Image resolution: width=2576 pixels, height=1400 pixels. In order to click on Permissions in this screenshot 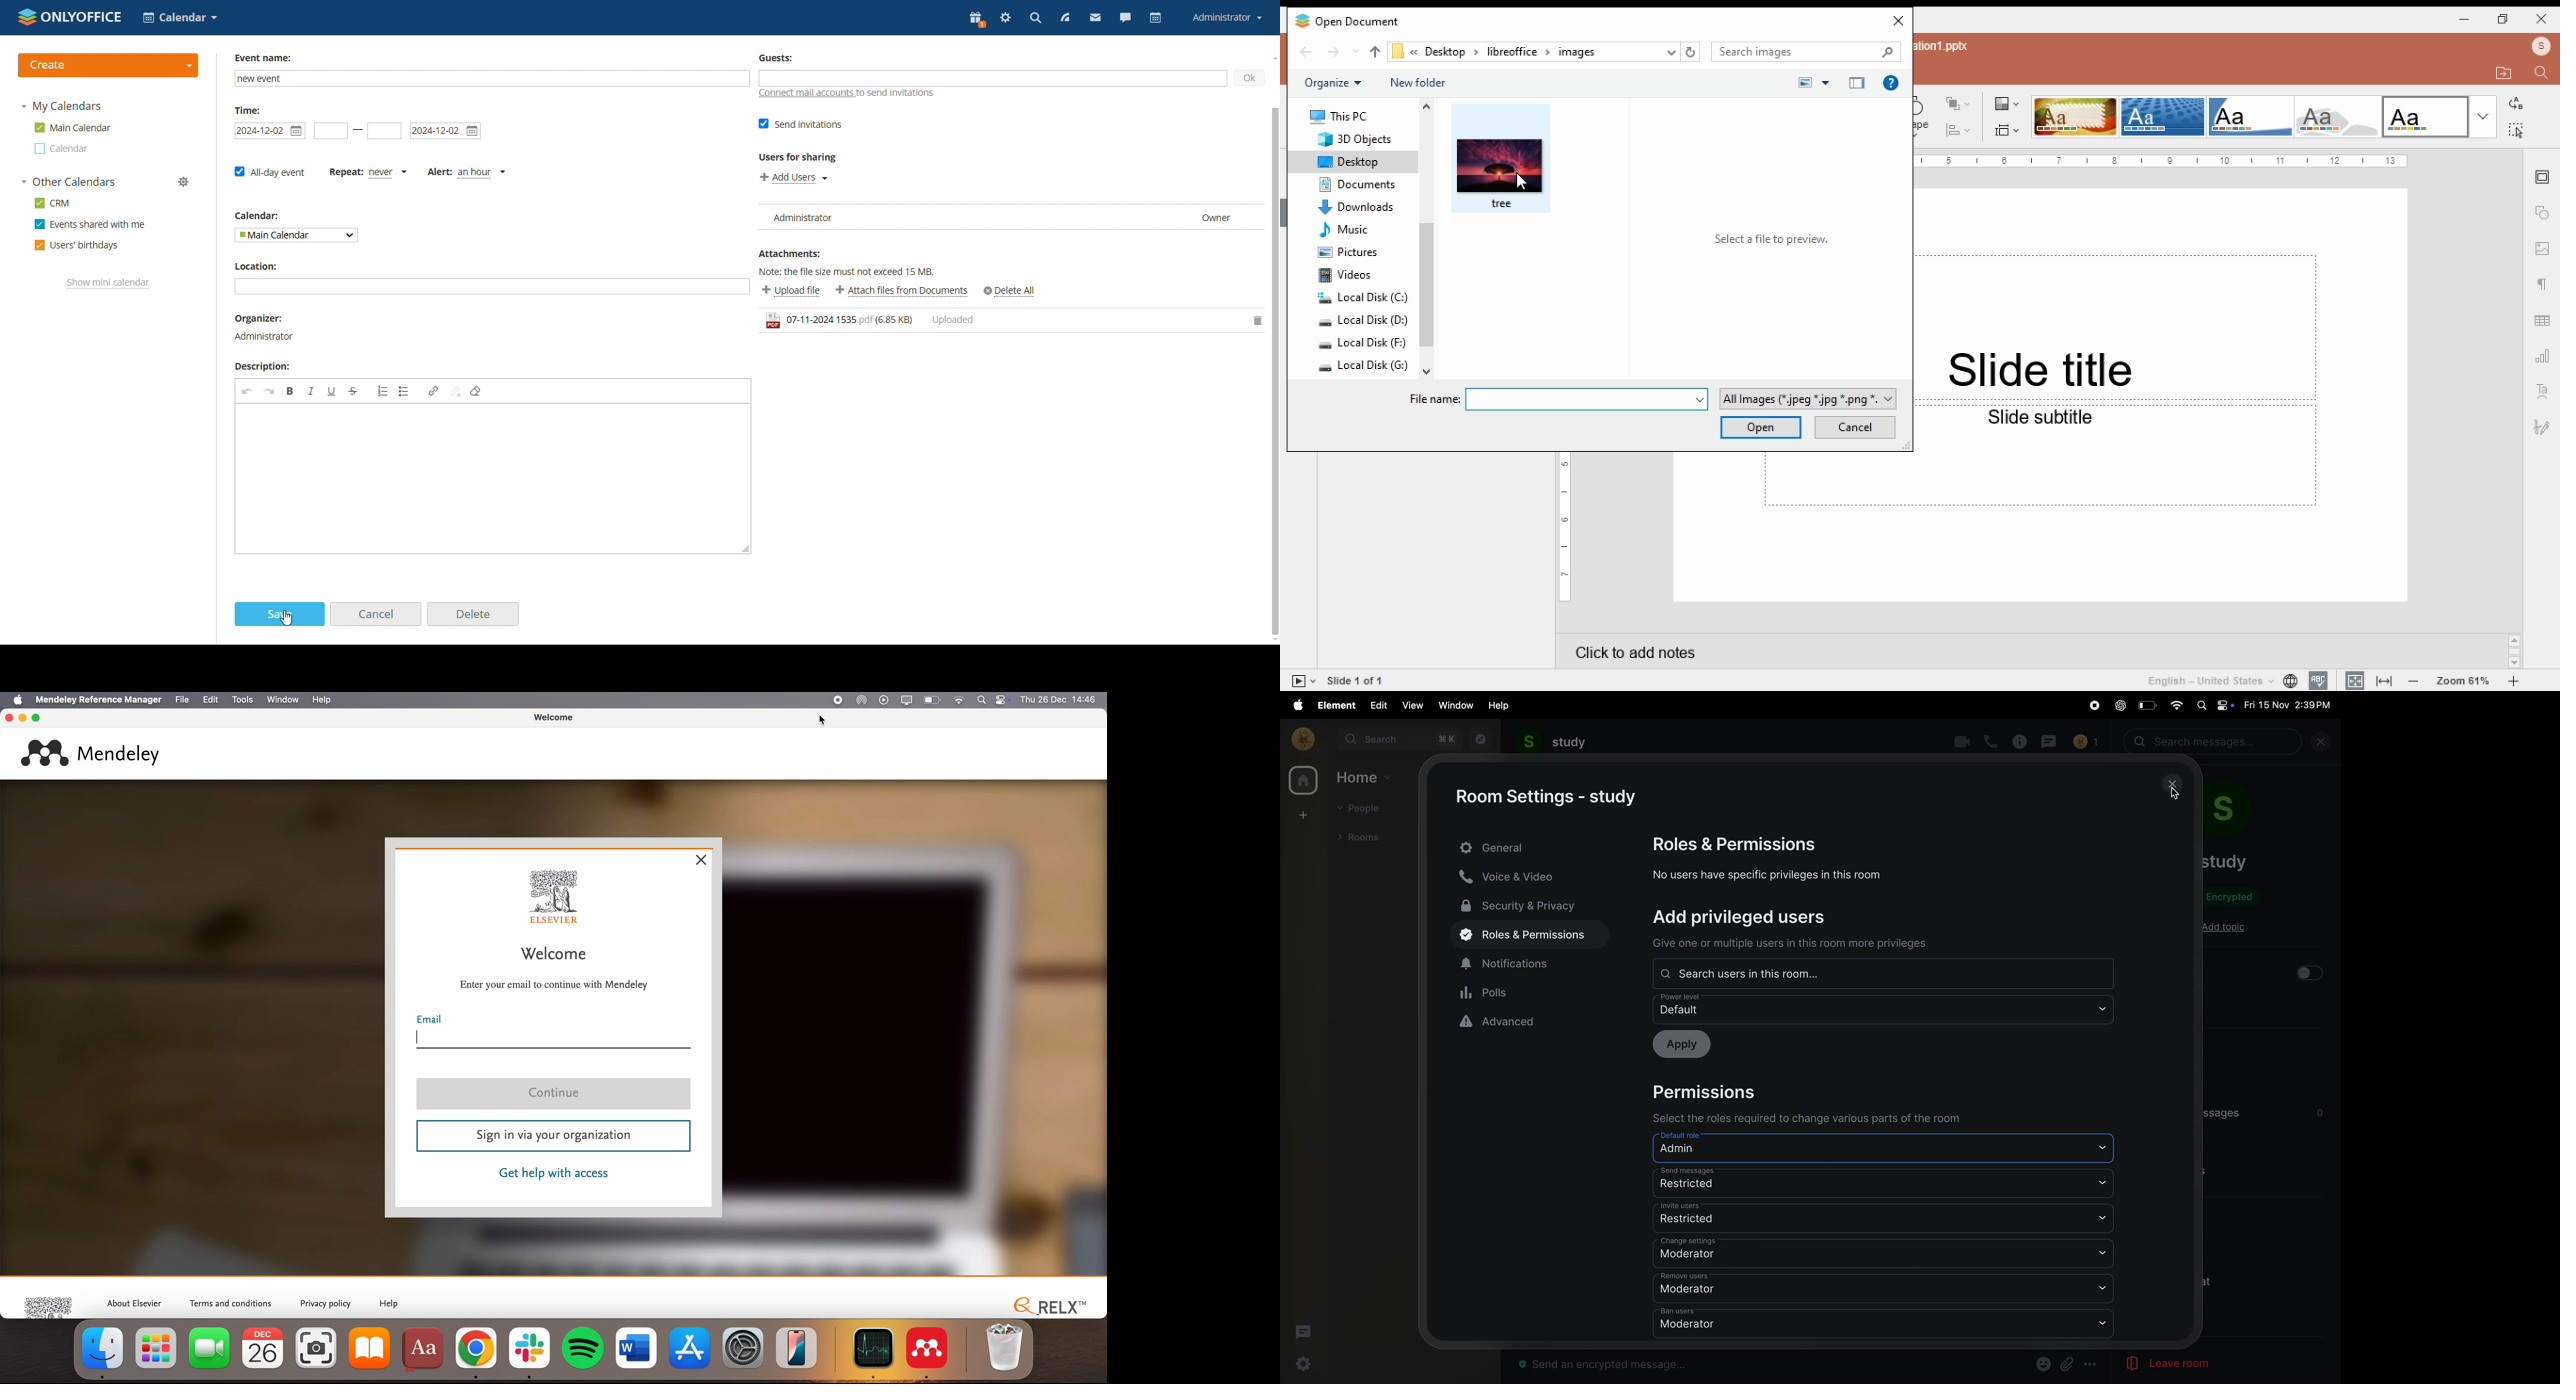, I will do `click(1709, 1090)`.